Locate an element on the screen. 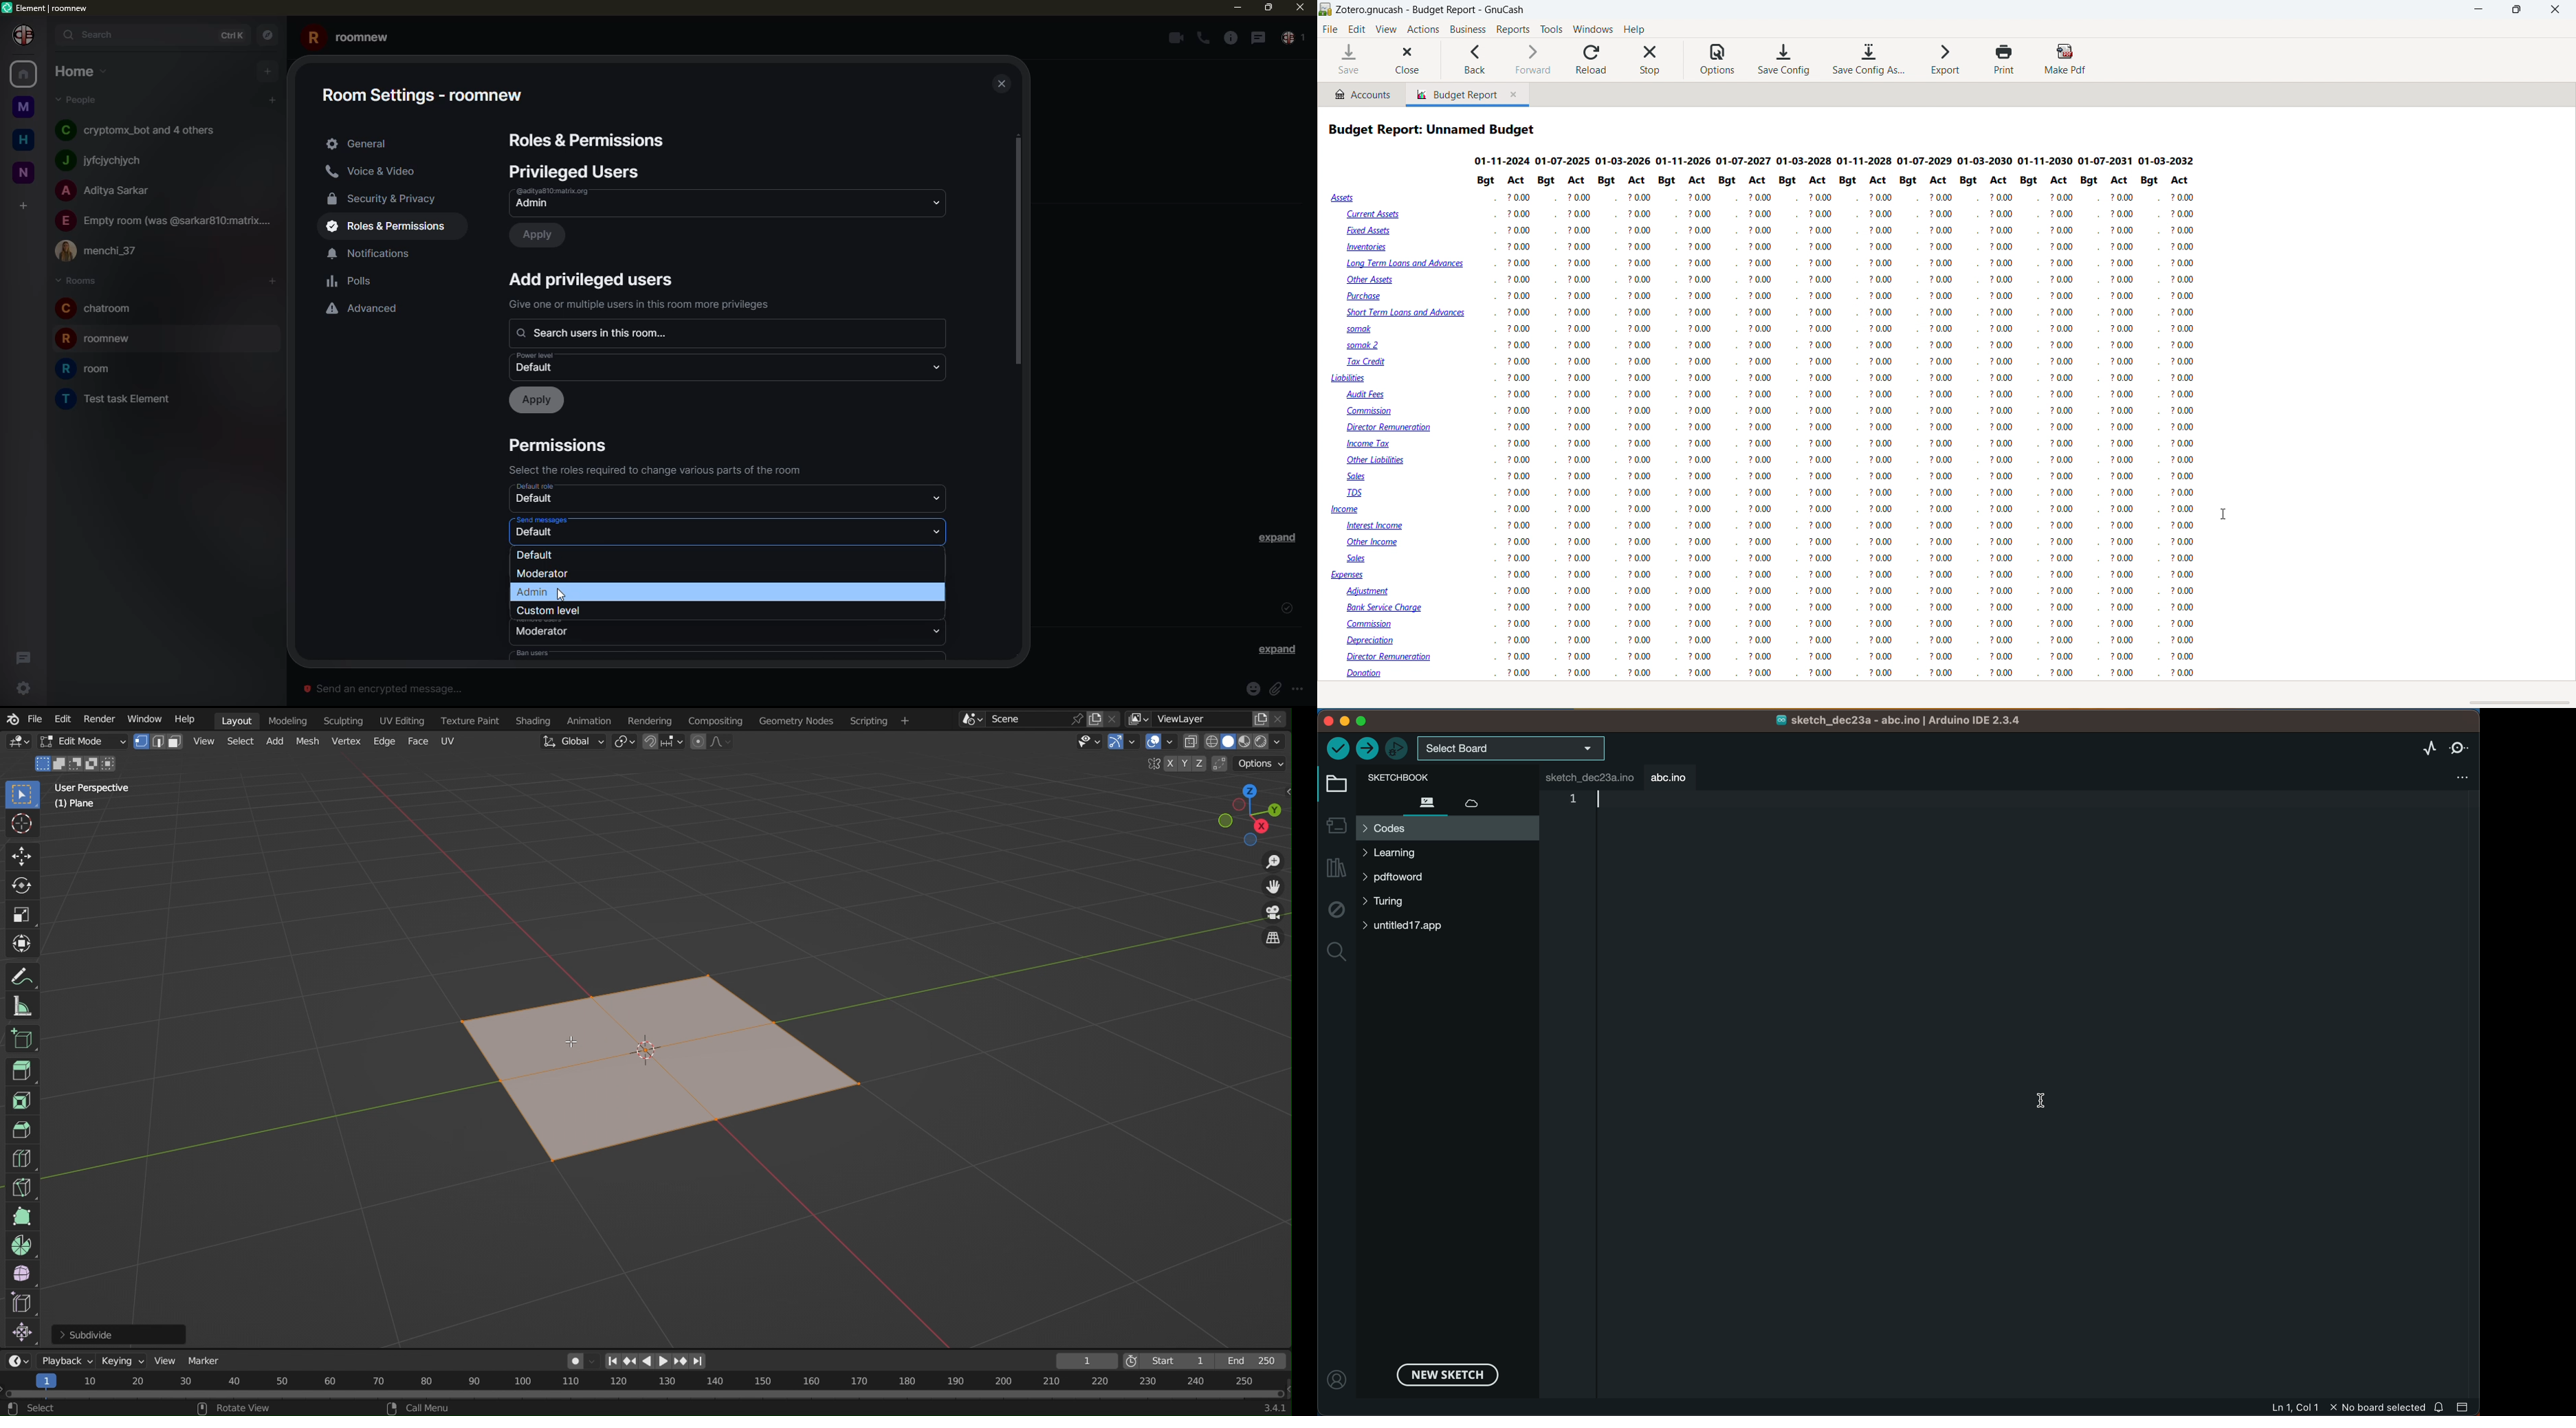  expand is located at coordinates (1280, 538).